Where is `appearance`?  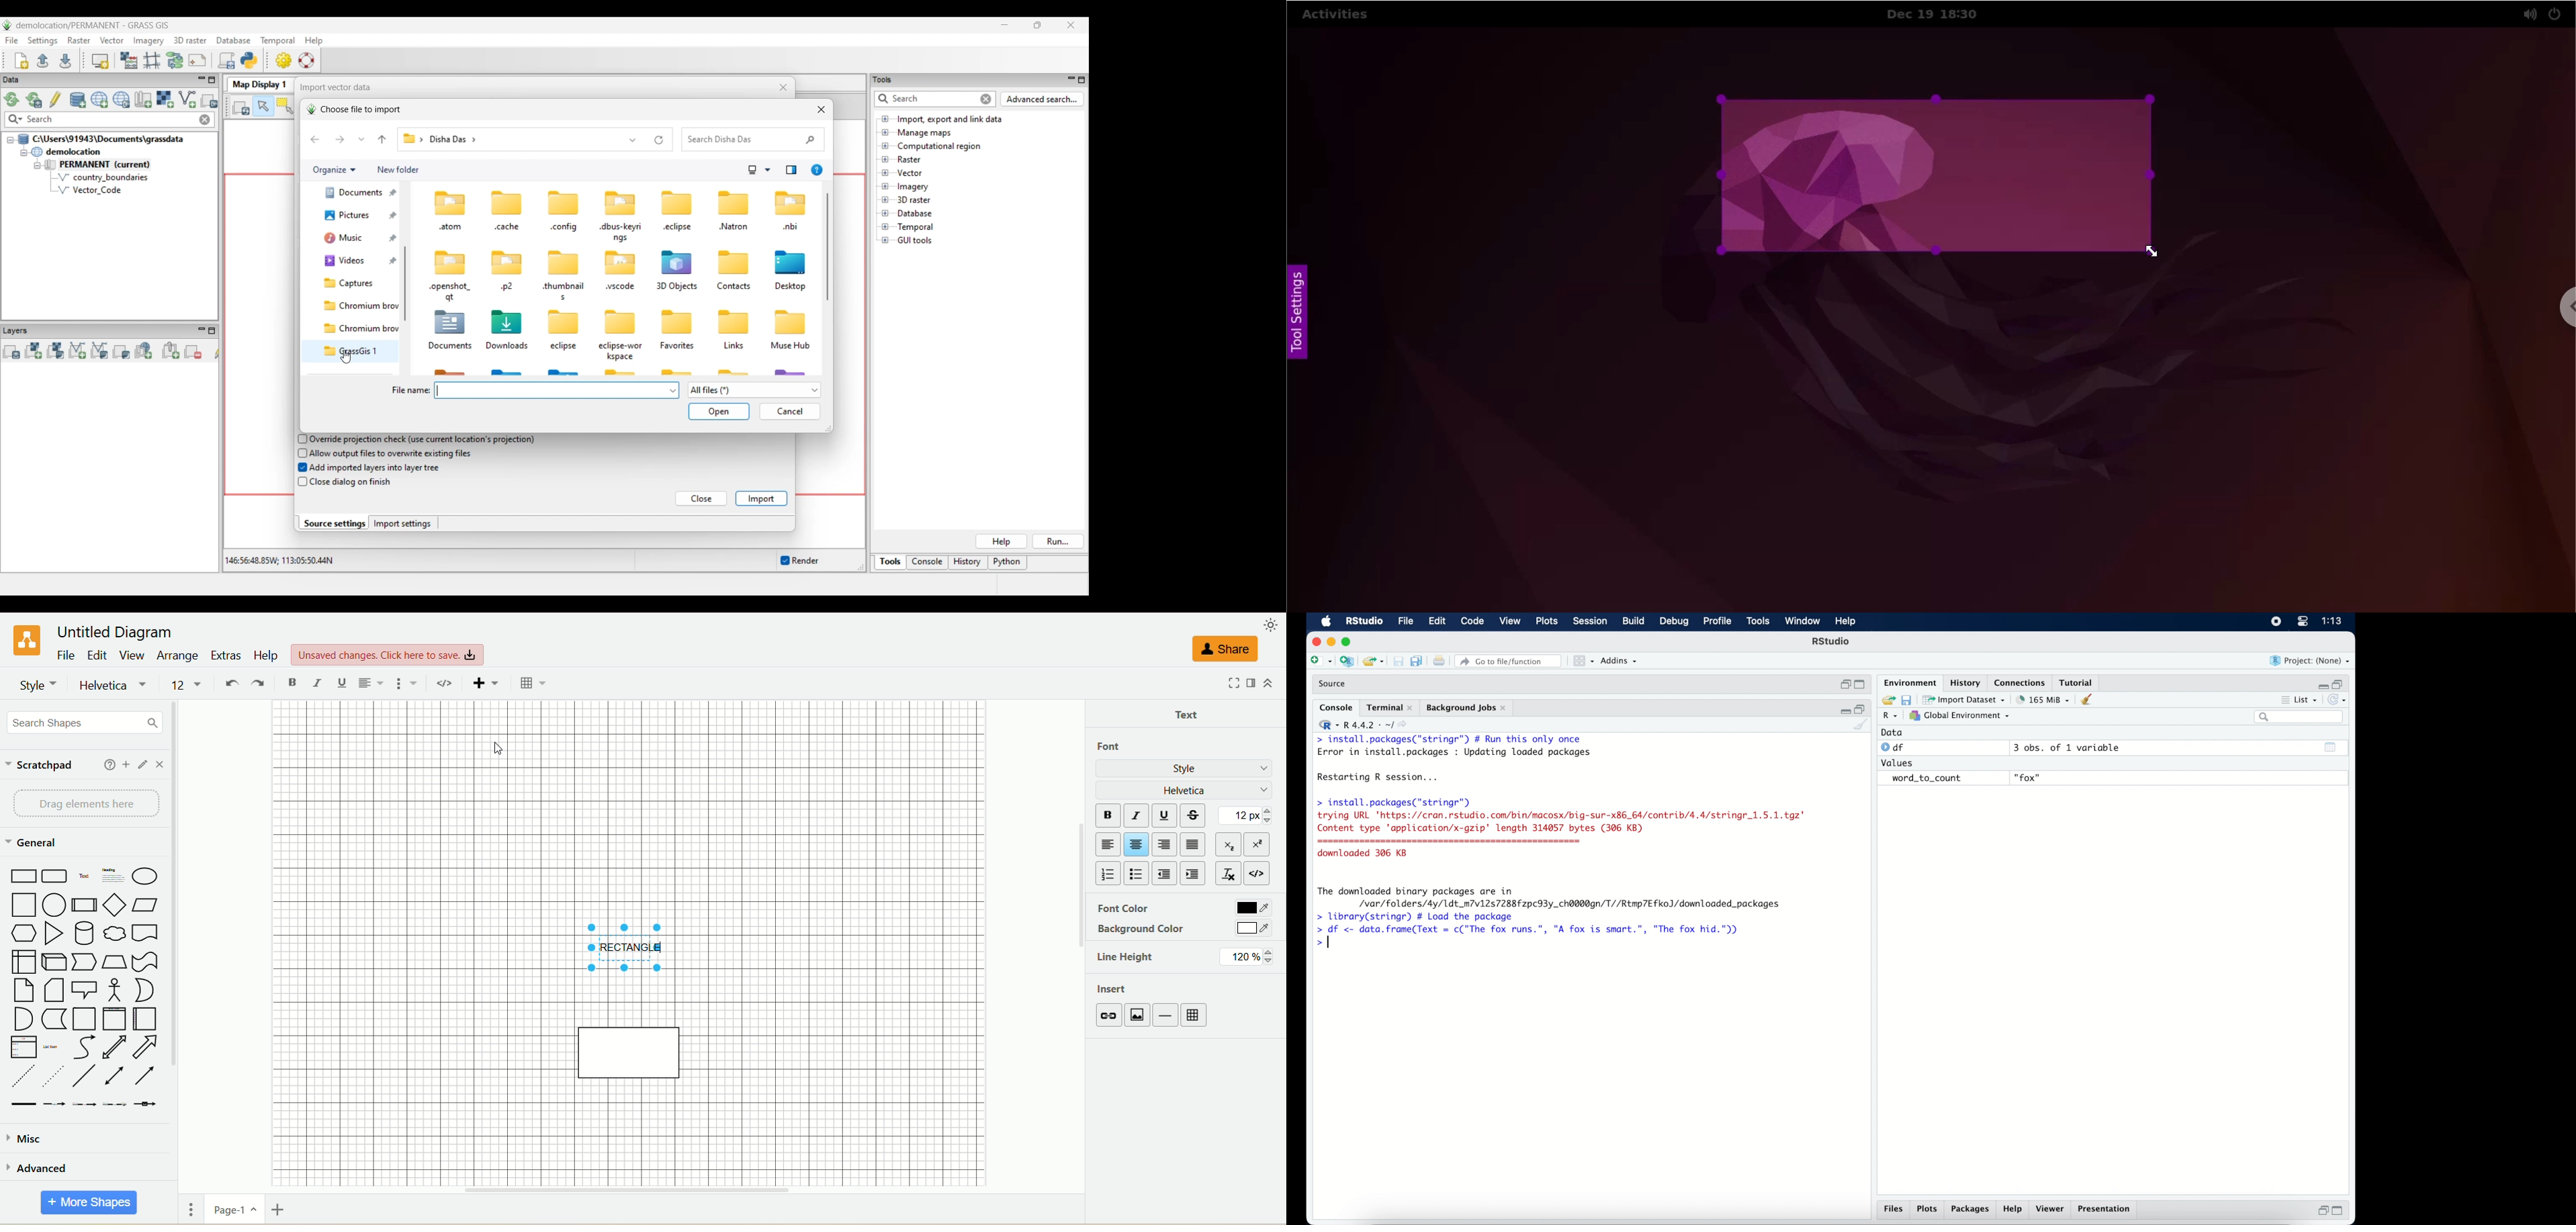
appearance is located at coordinates (1273, 625).